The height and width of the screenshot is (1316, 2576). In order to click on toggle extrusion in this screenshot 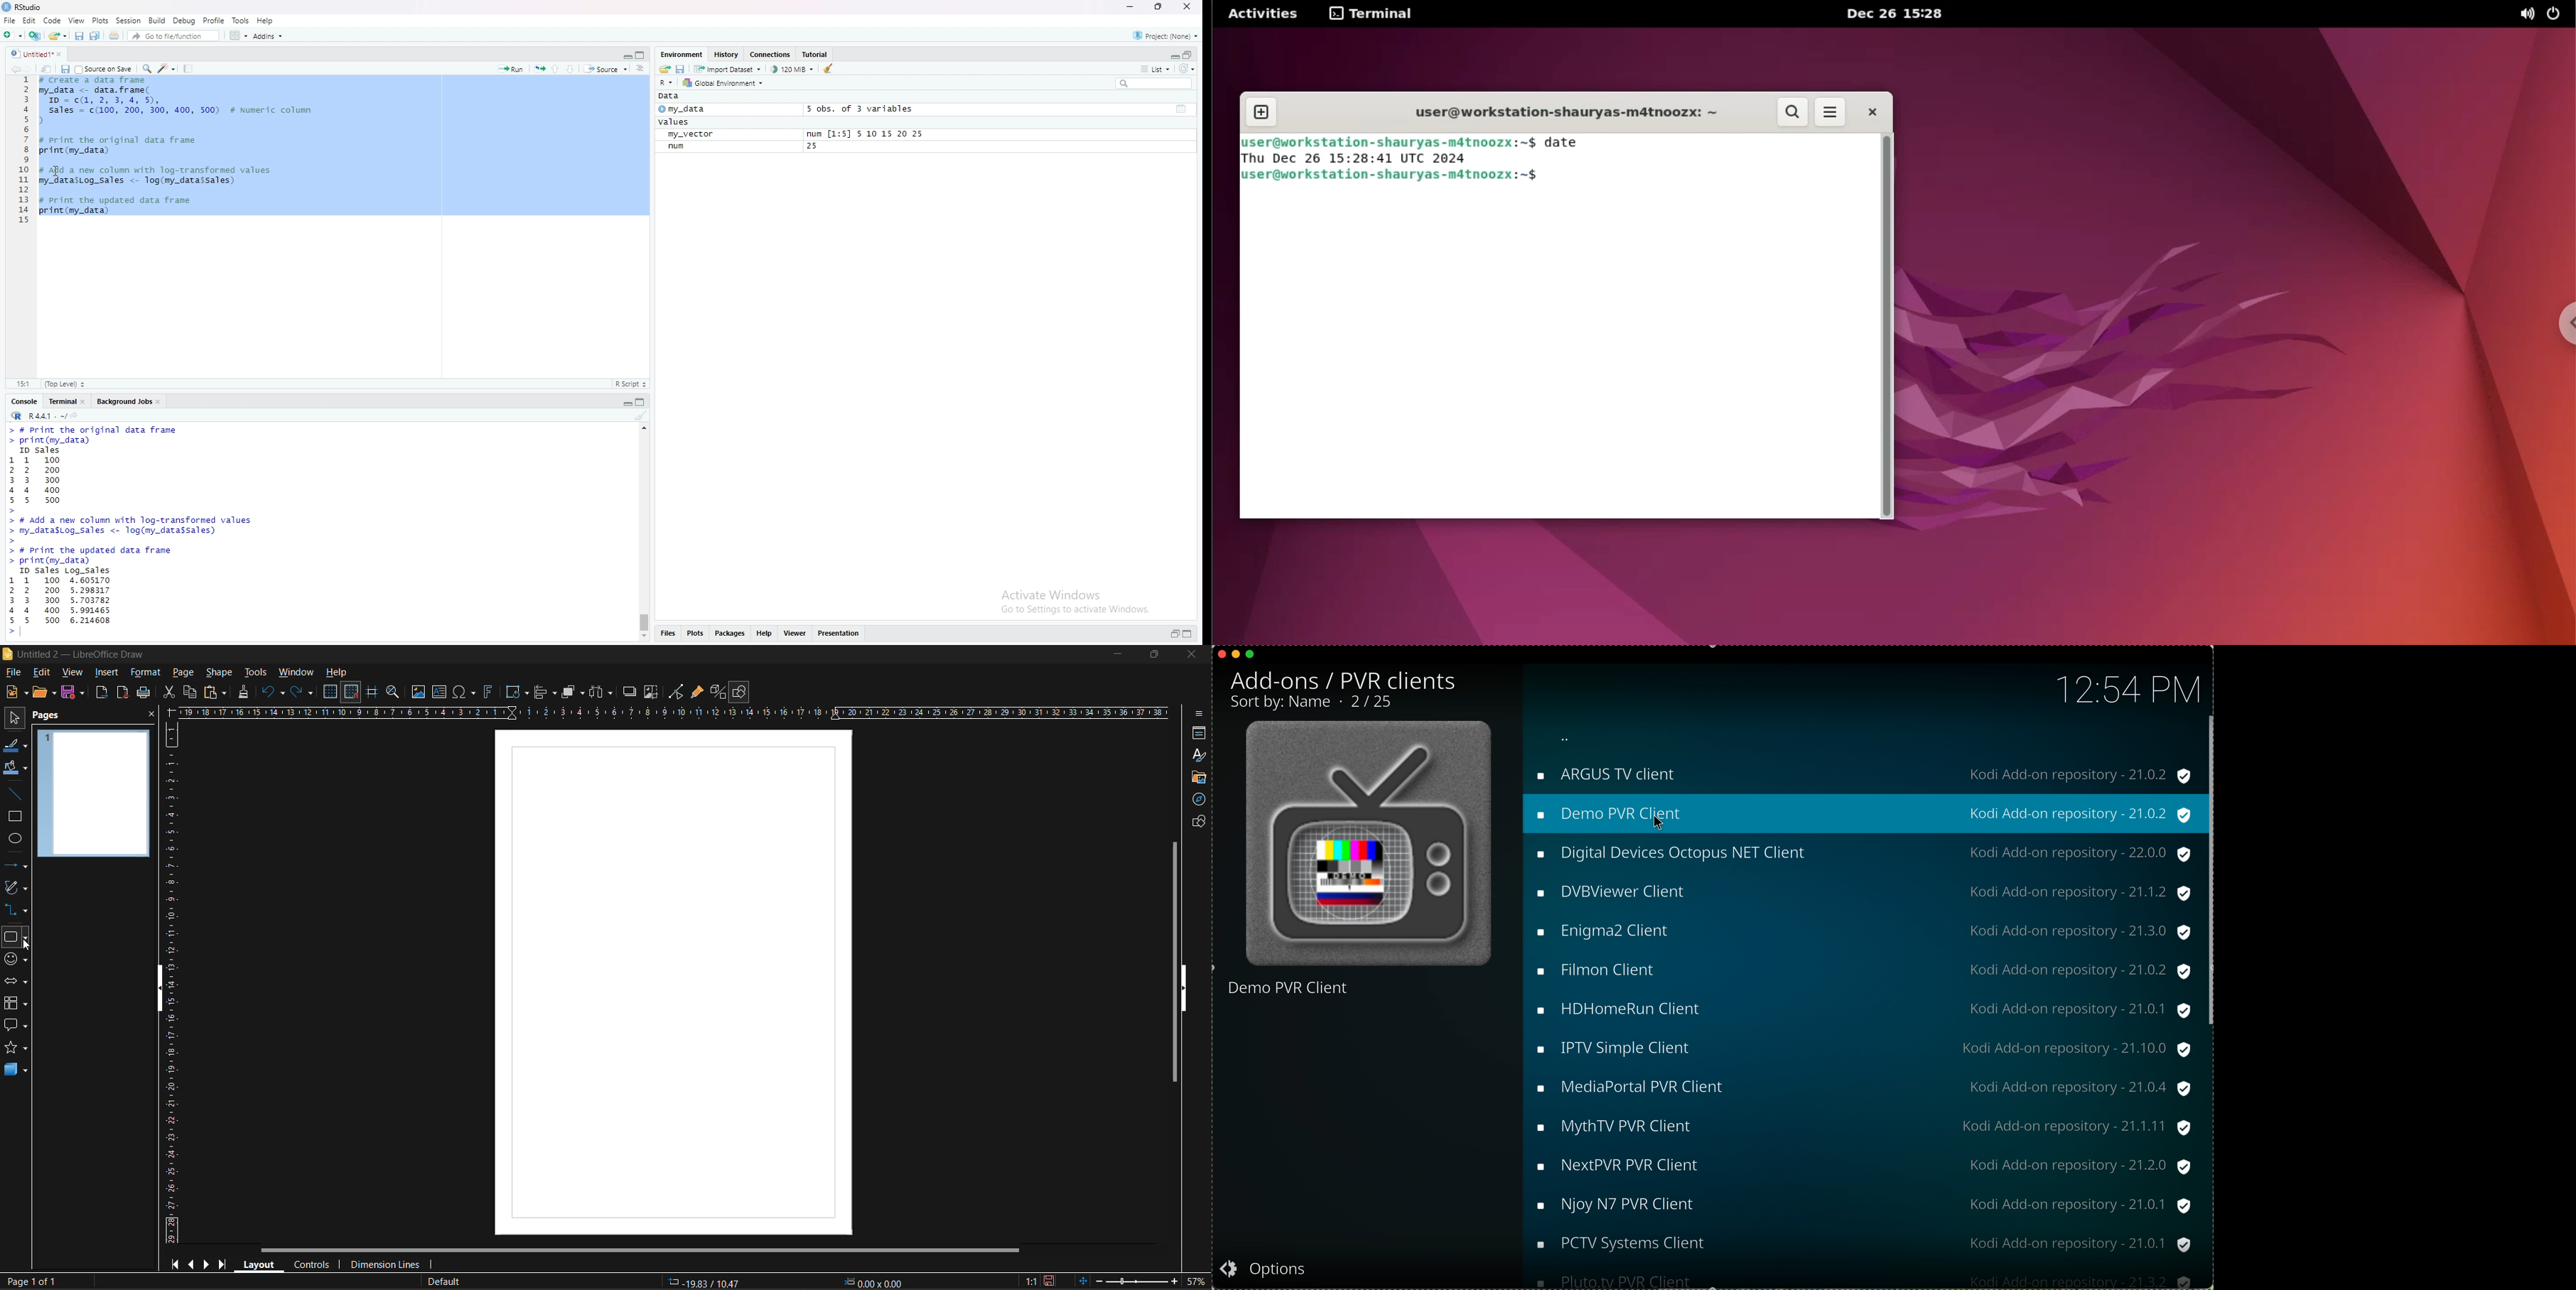, I will do `click(717, 692)`.